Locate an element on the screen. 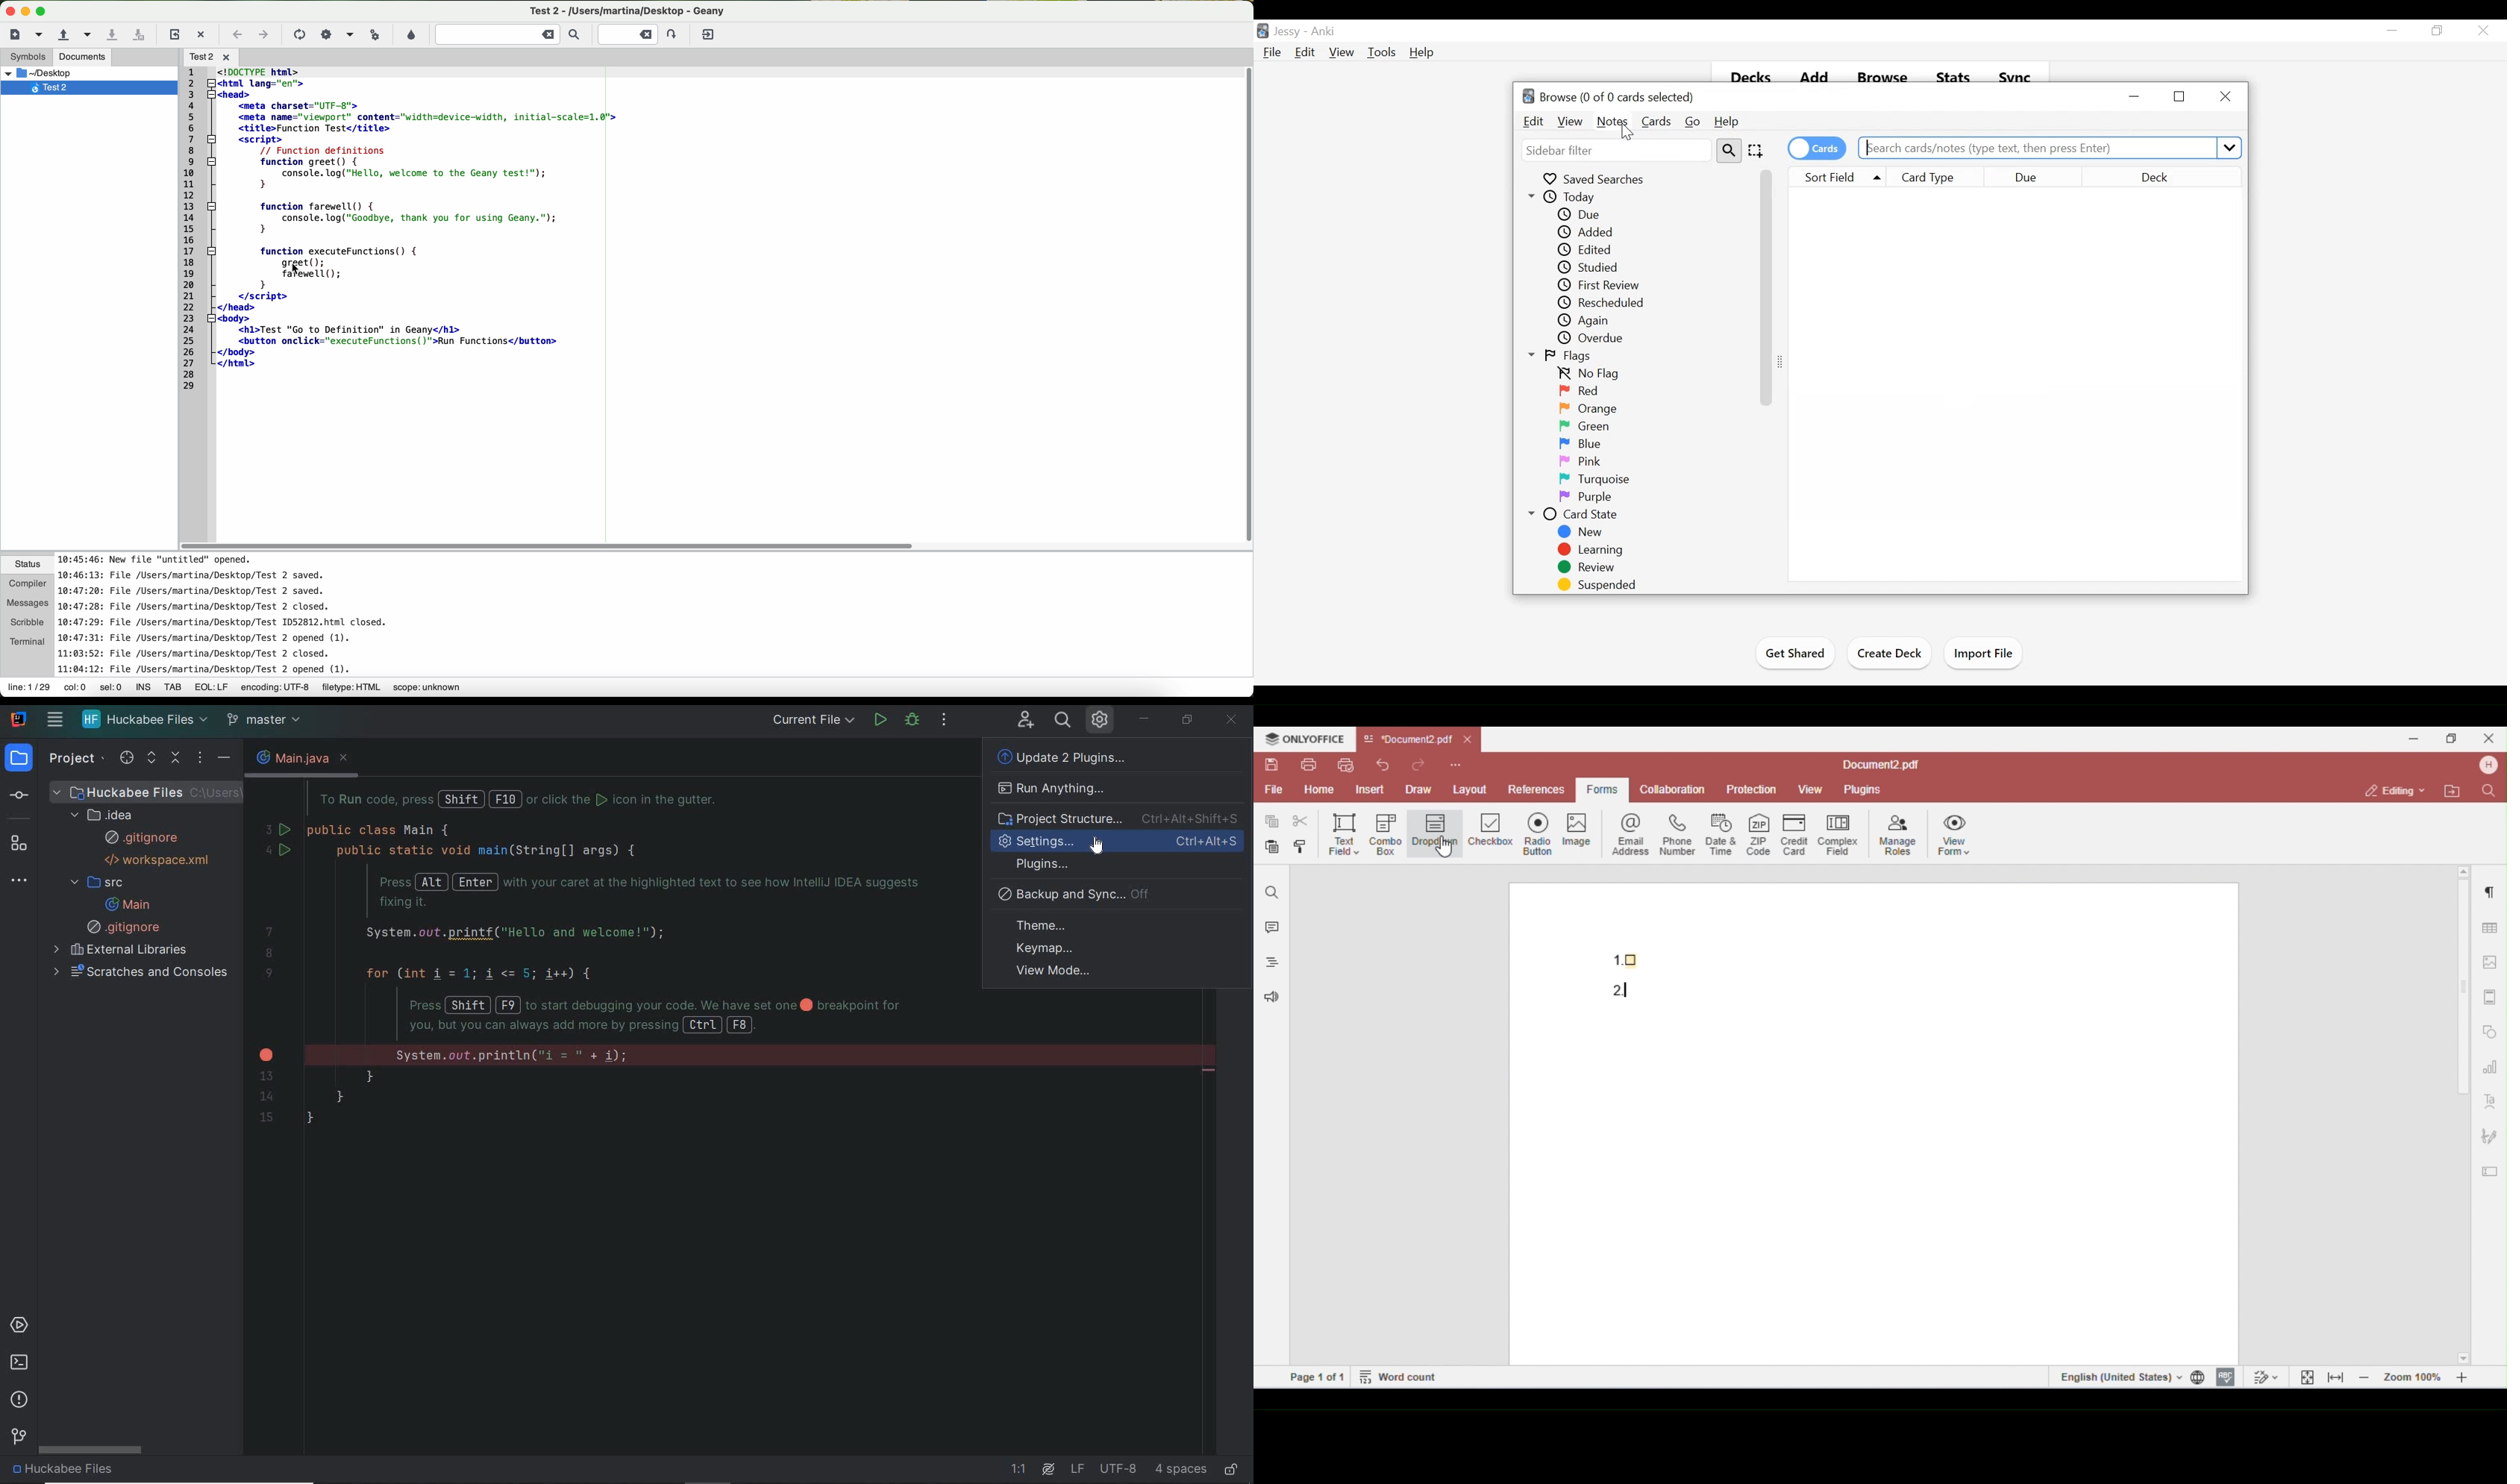 This screenshot has height=1484, width=2520. find the entered text in the current file is located at coordinates (511, 34).